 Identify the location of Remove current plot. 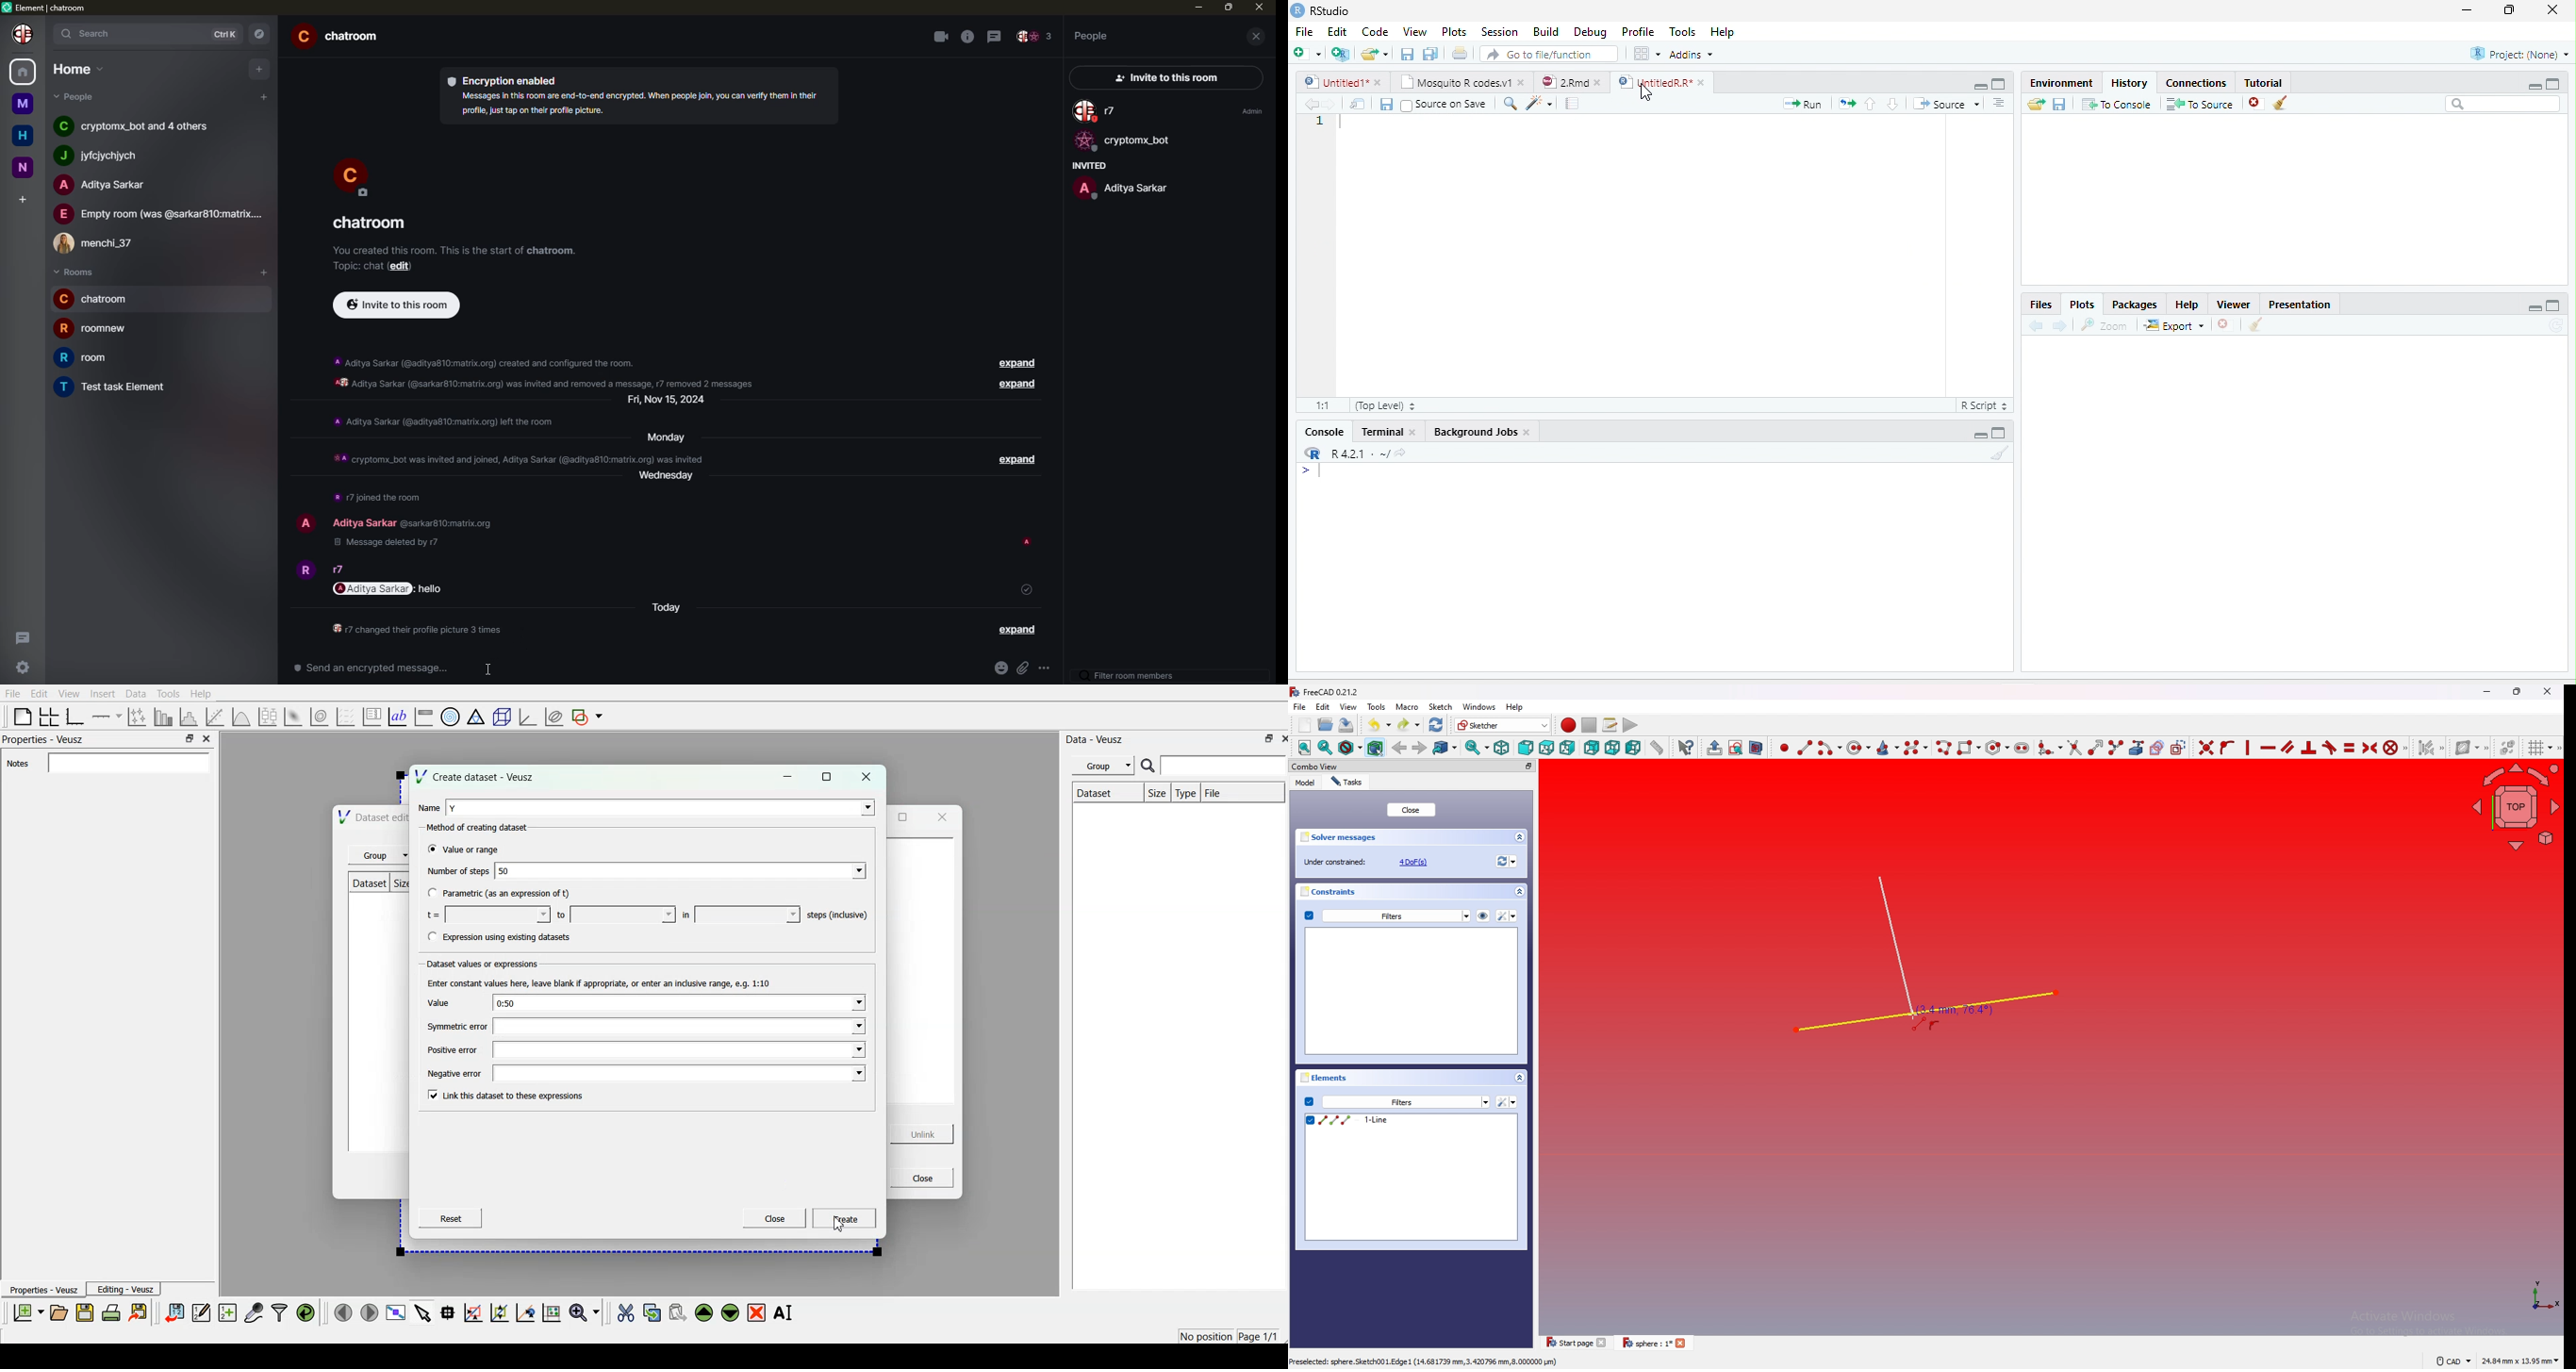
(2227, 323).